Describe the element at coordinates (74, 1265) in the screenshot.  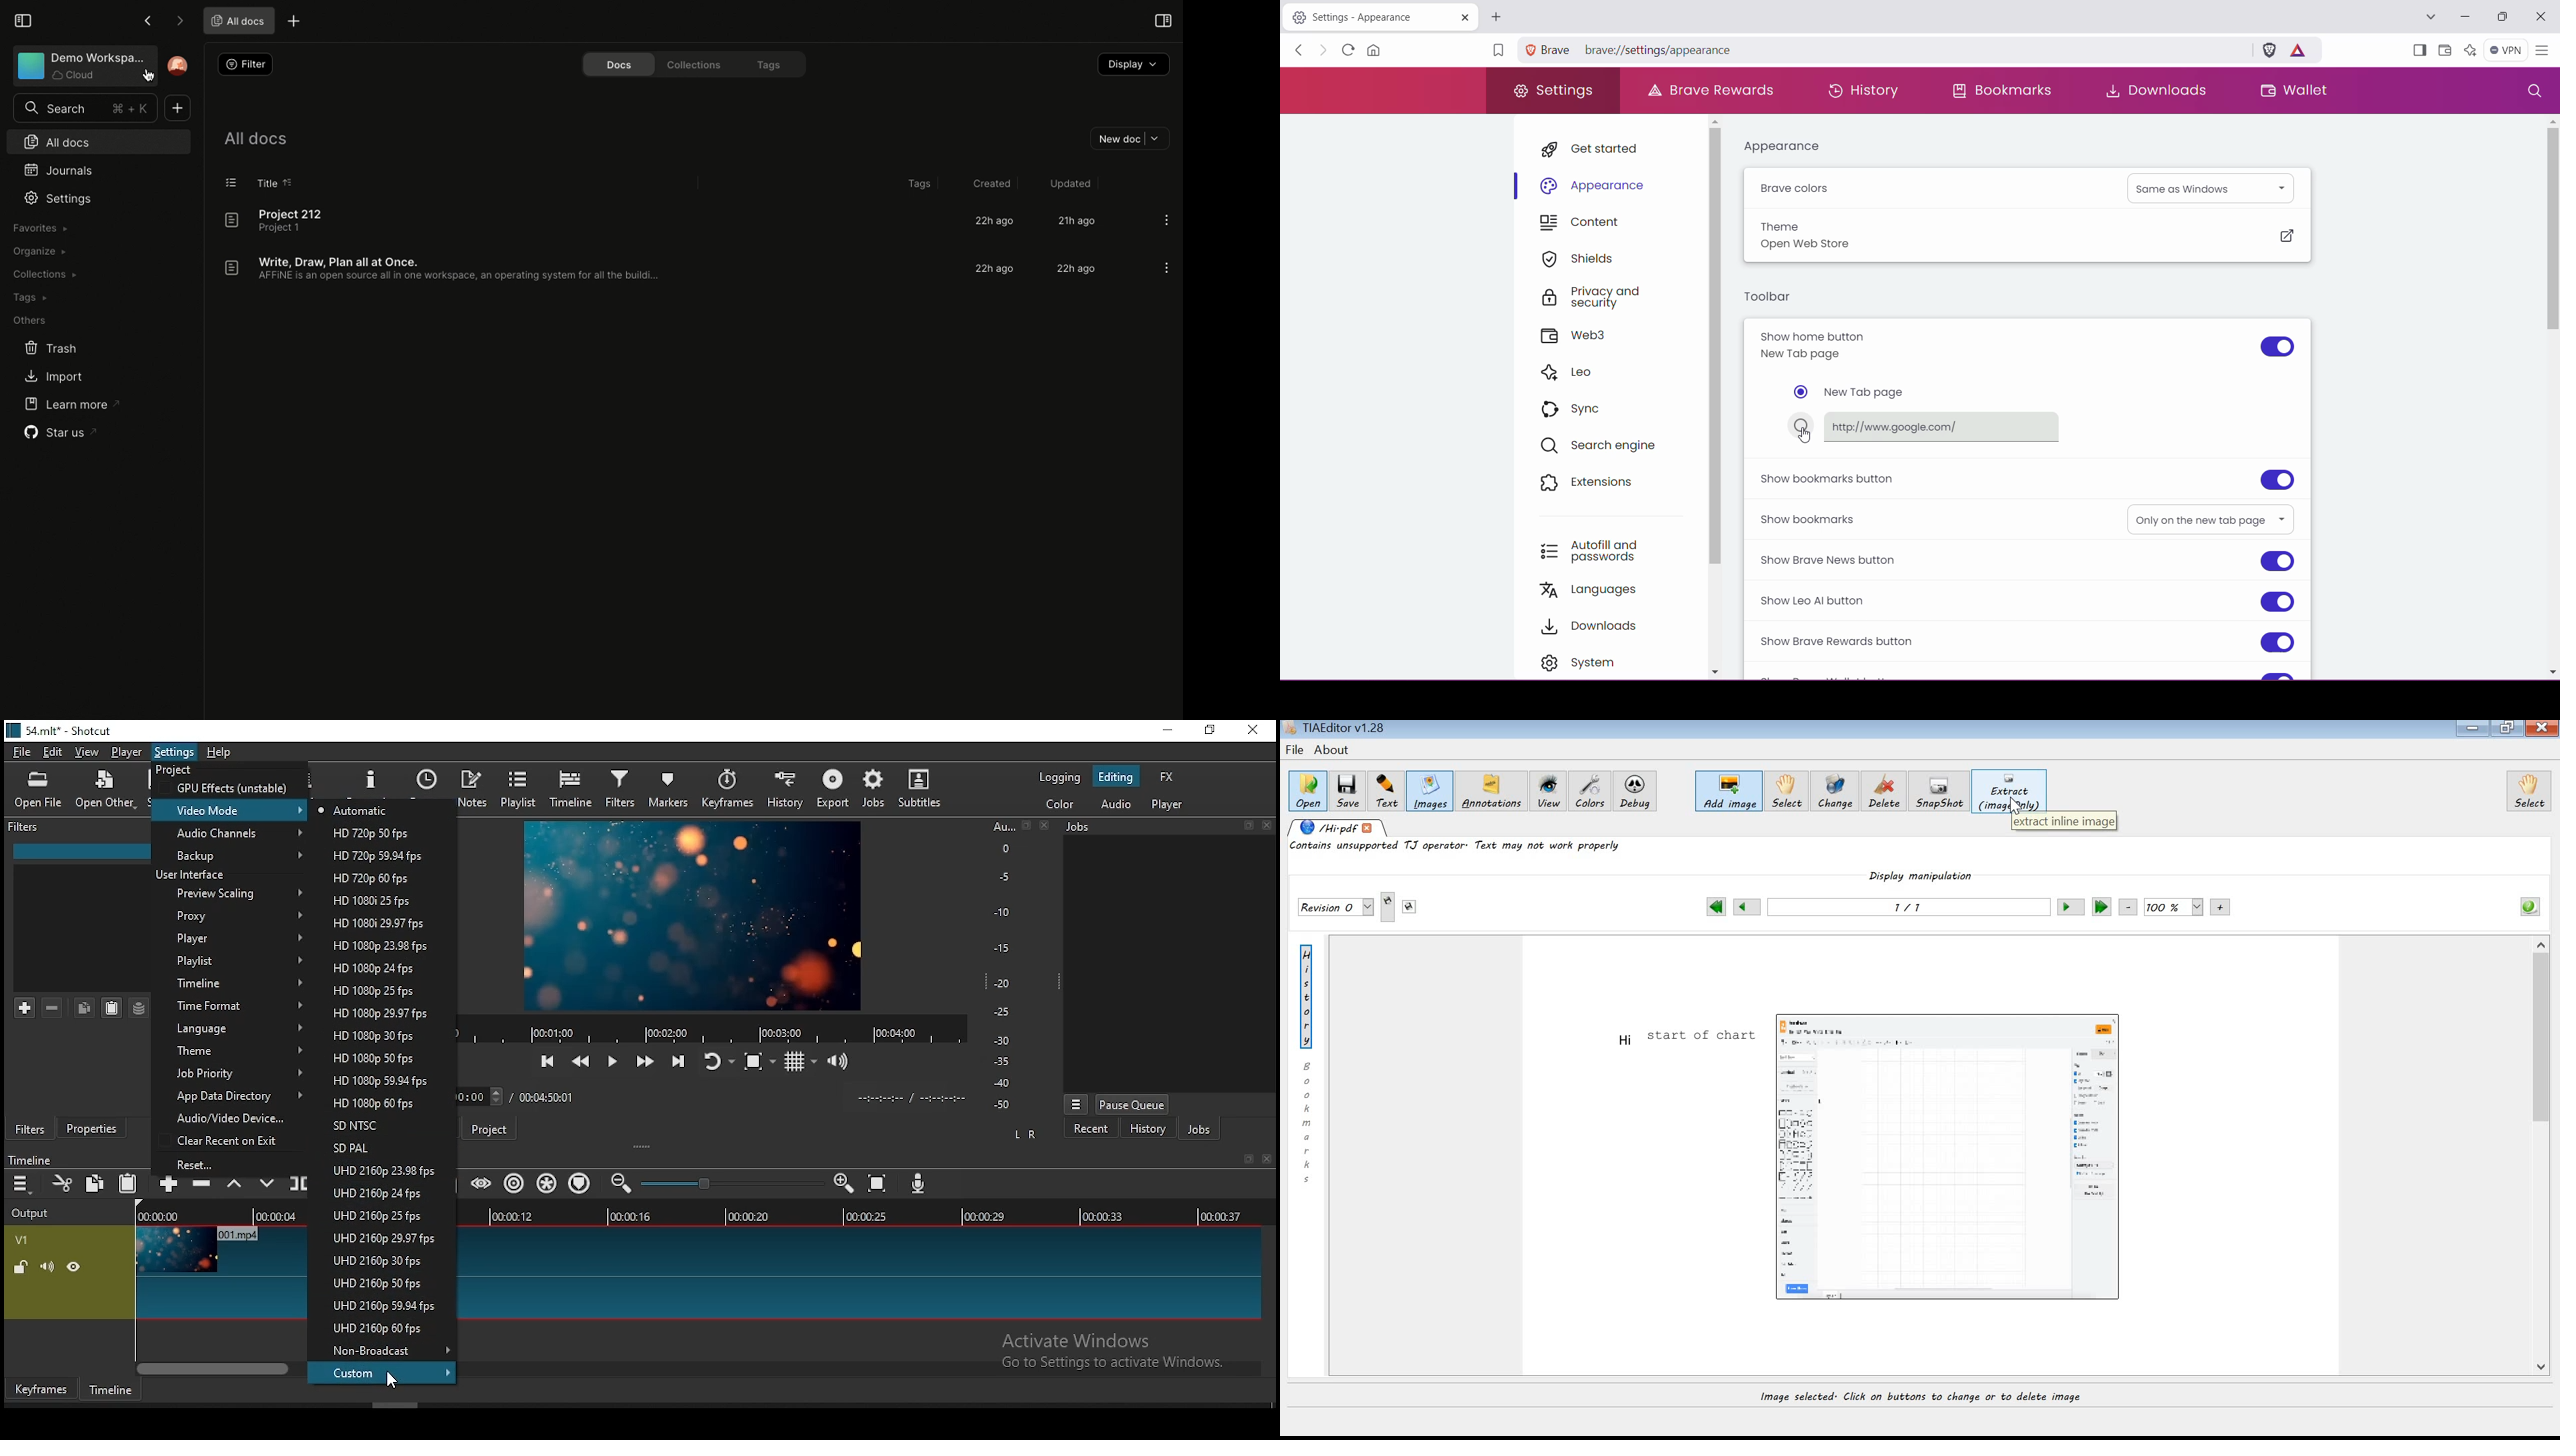
I see `hide video track` at that location.